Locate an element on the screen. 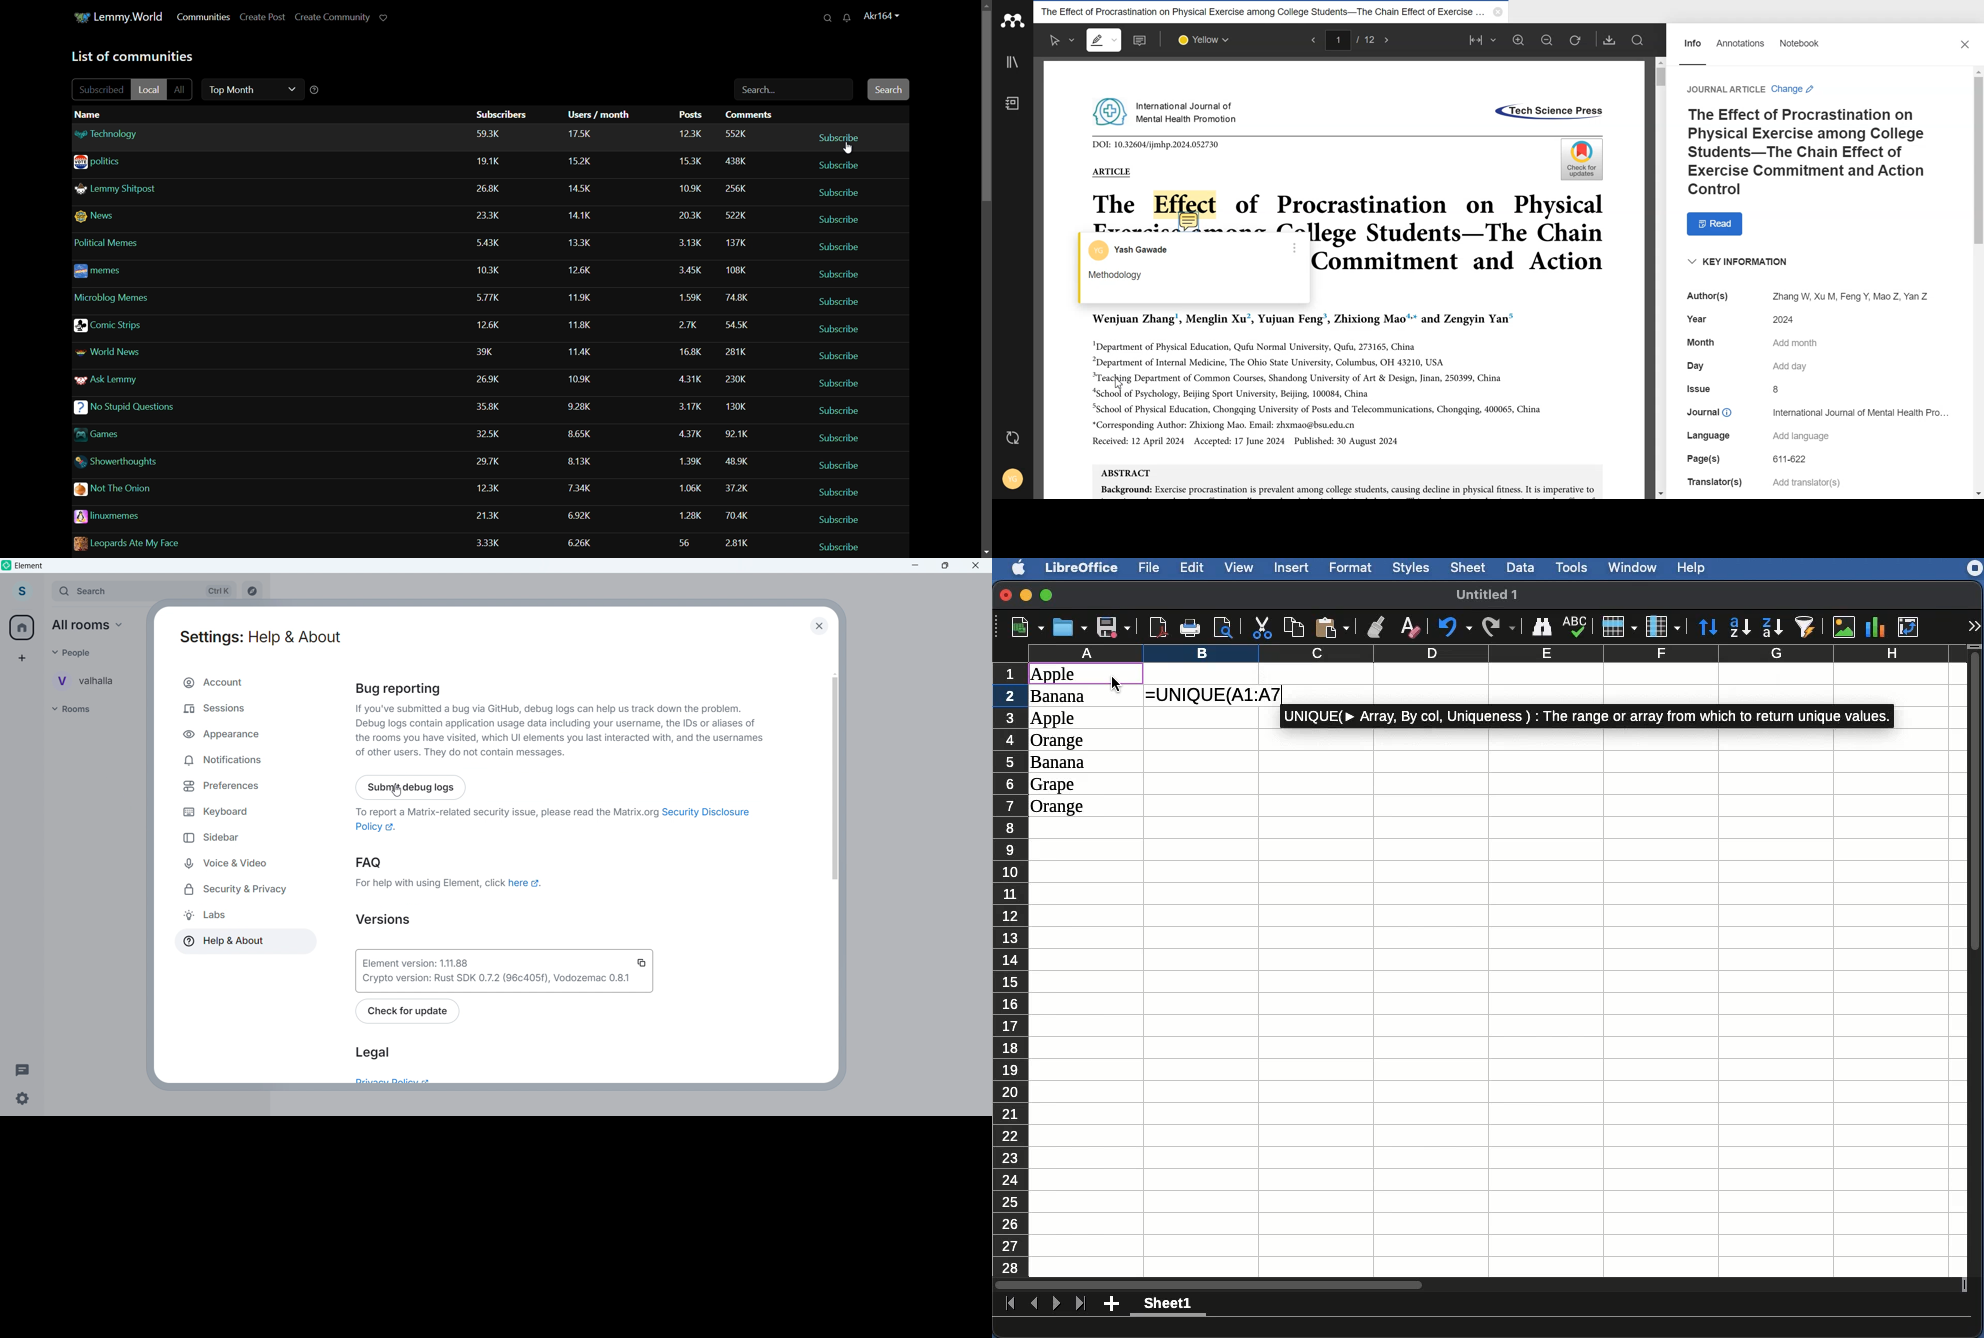  Versions  is located at coordinates (381, 919).